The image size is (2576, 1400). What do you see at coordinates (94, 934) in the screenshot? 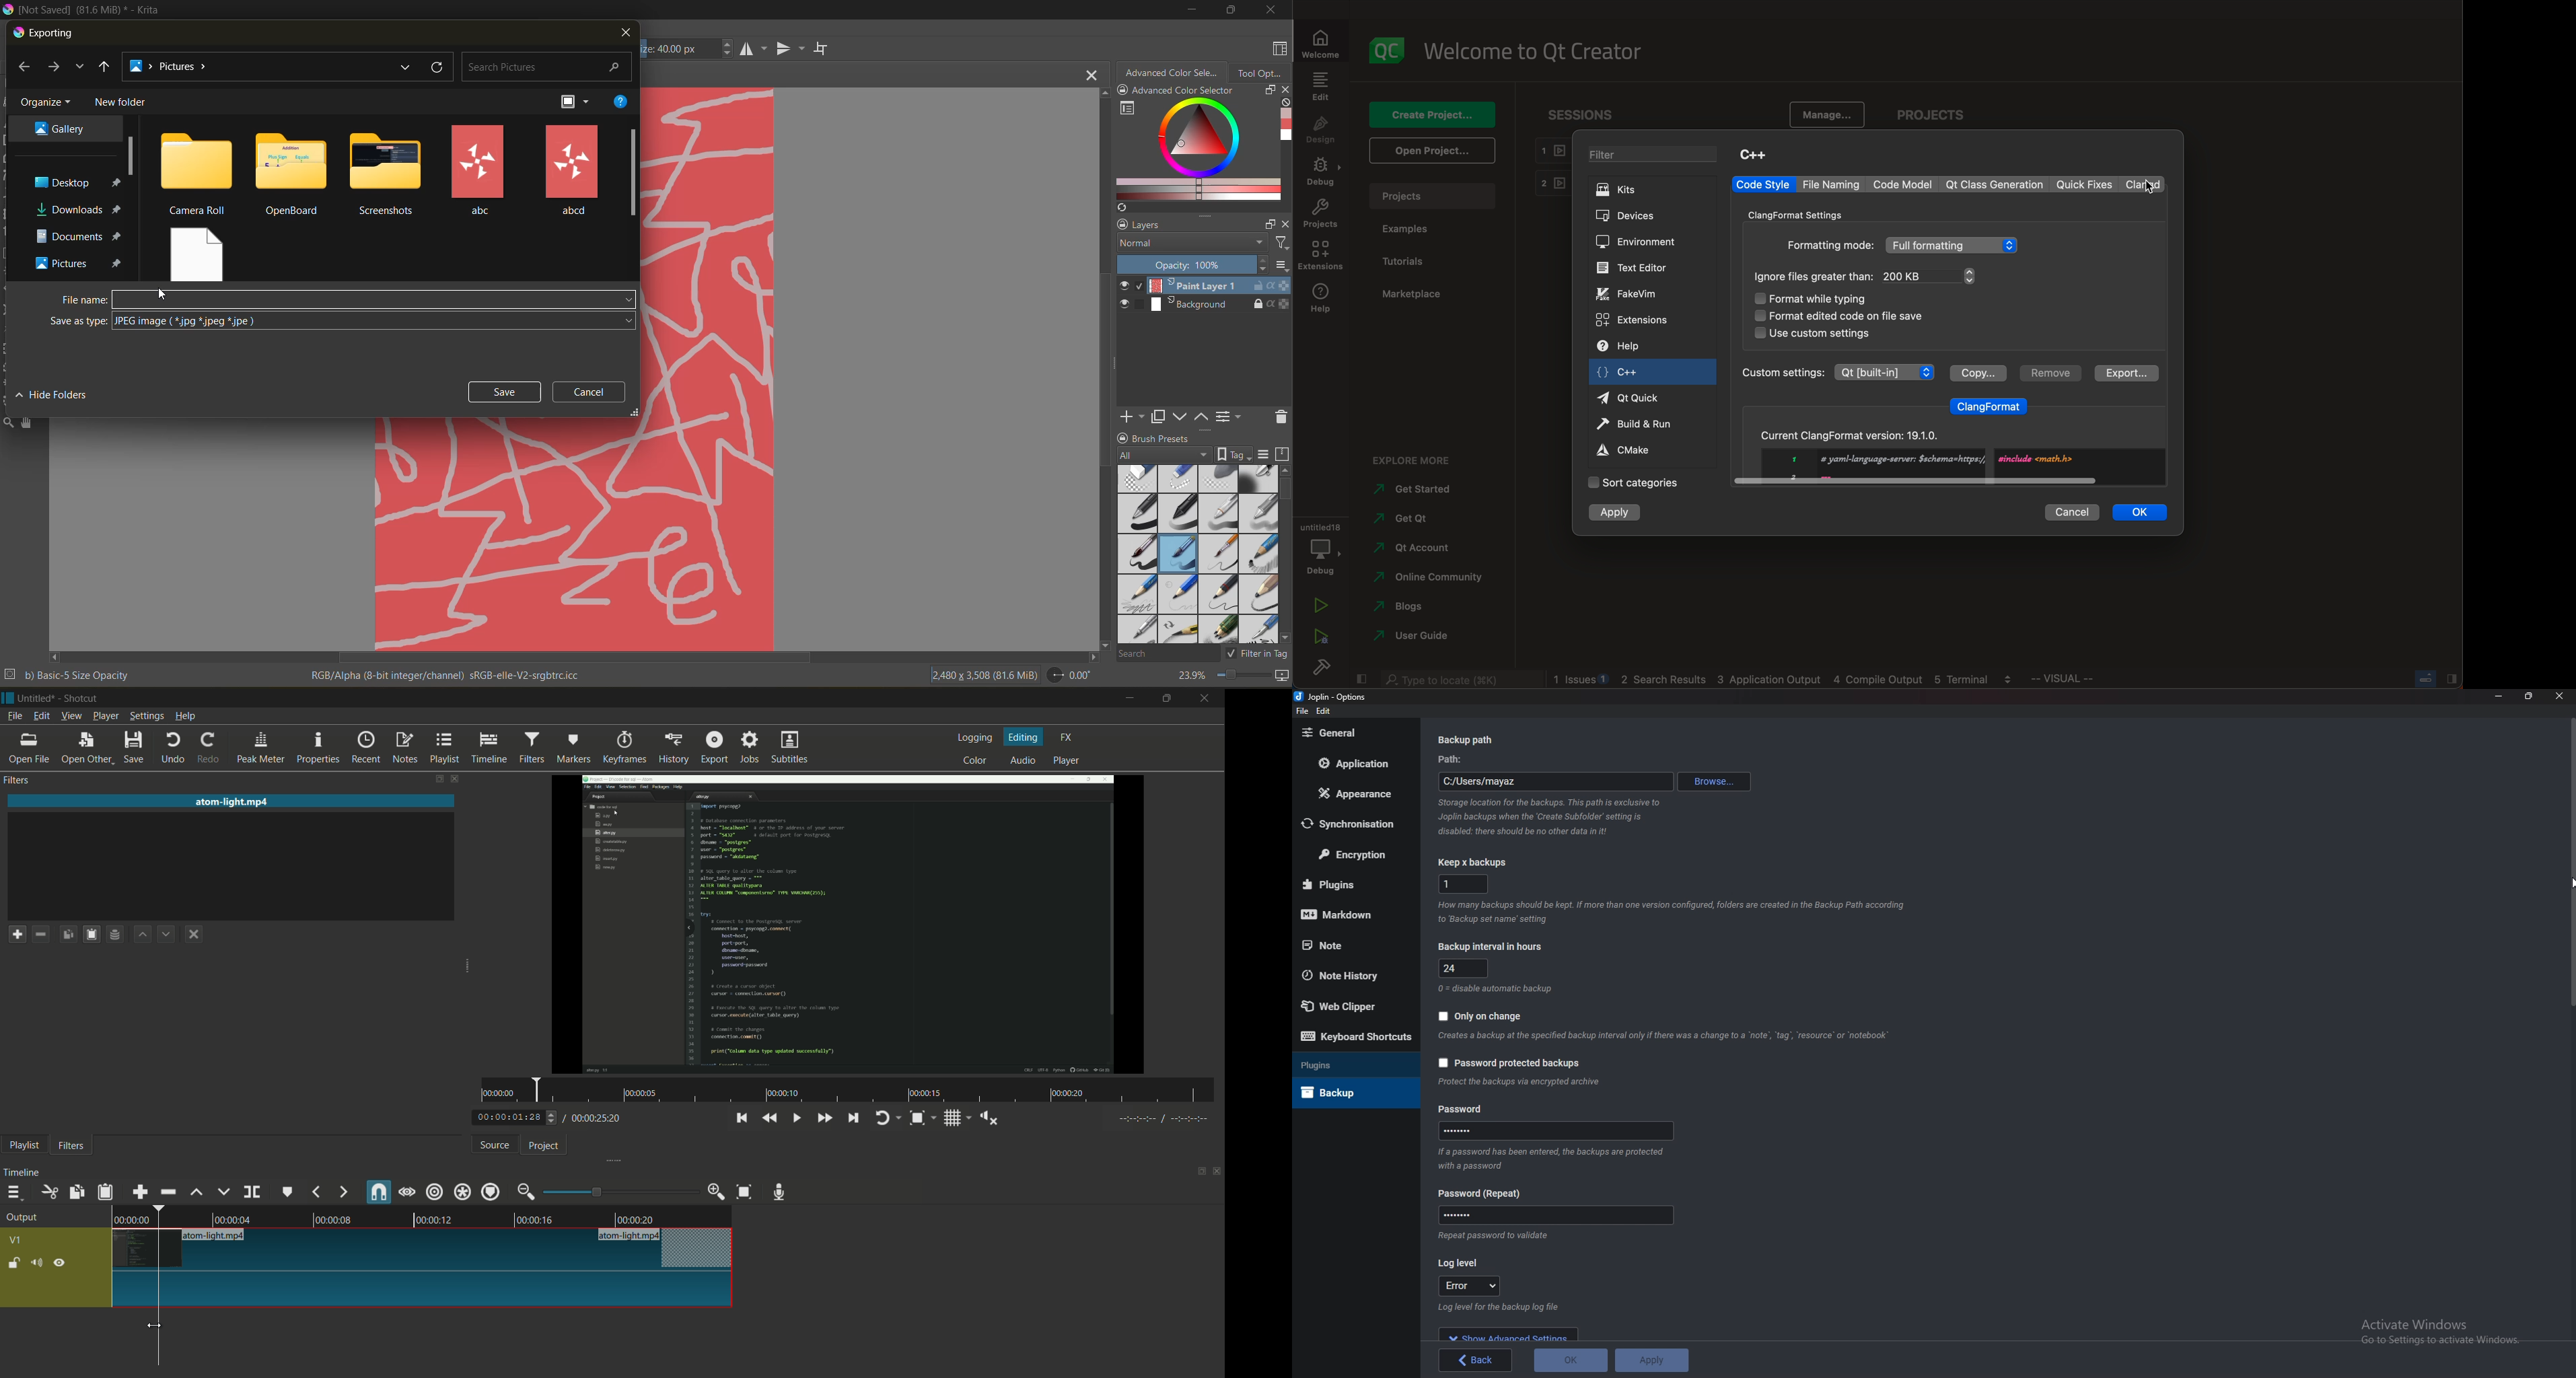
I see `paste filters` at bounding box center [94, 934].